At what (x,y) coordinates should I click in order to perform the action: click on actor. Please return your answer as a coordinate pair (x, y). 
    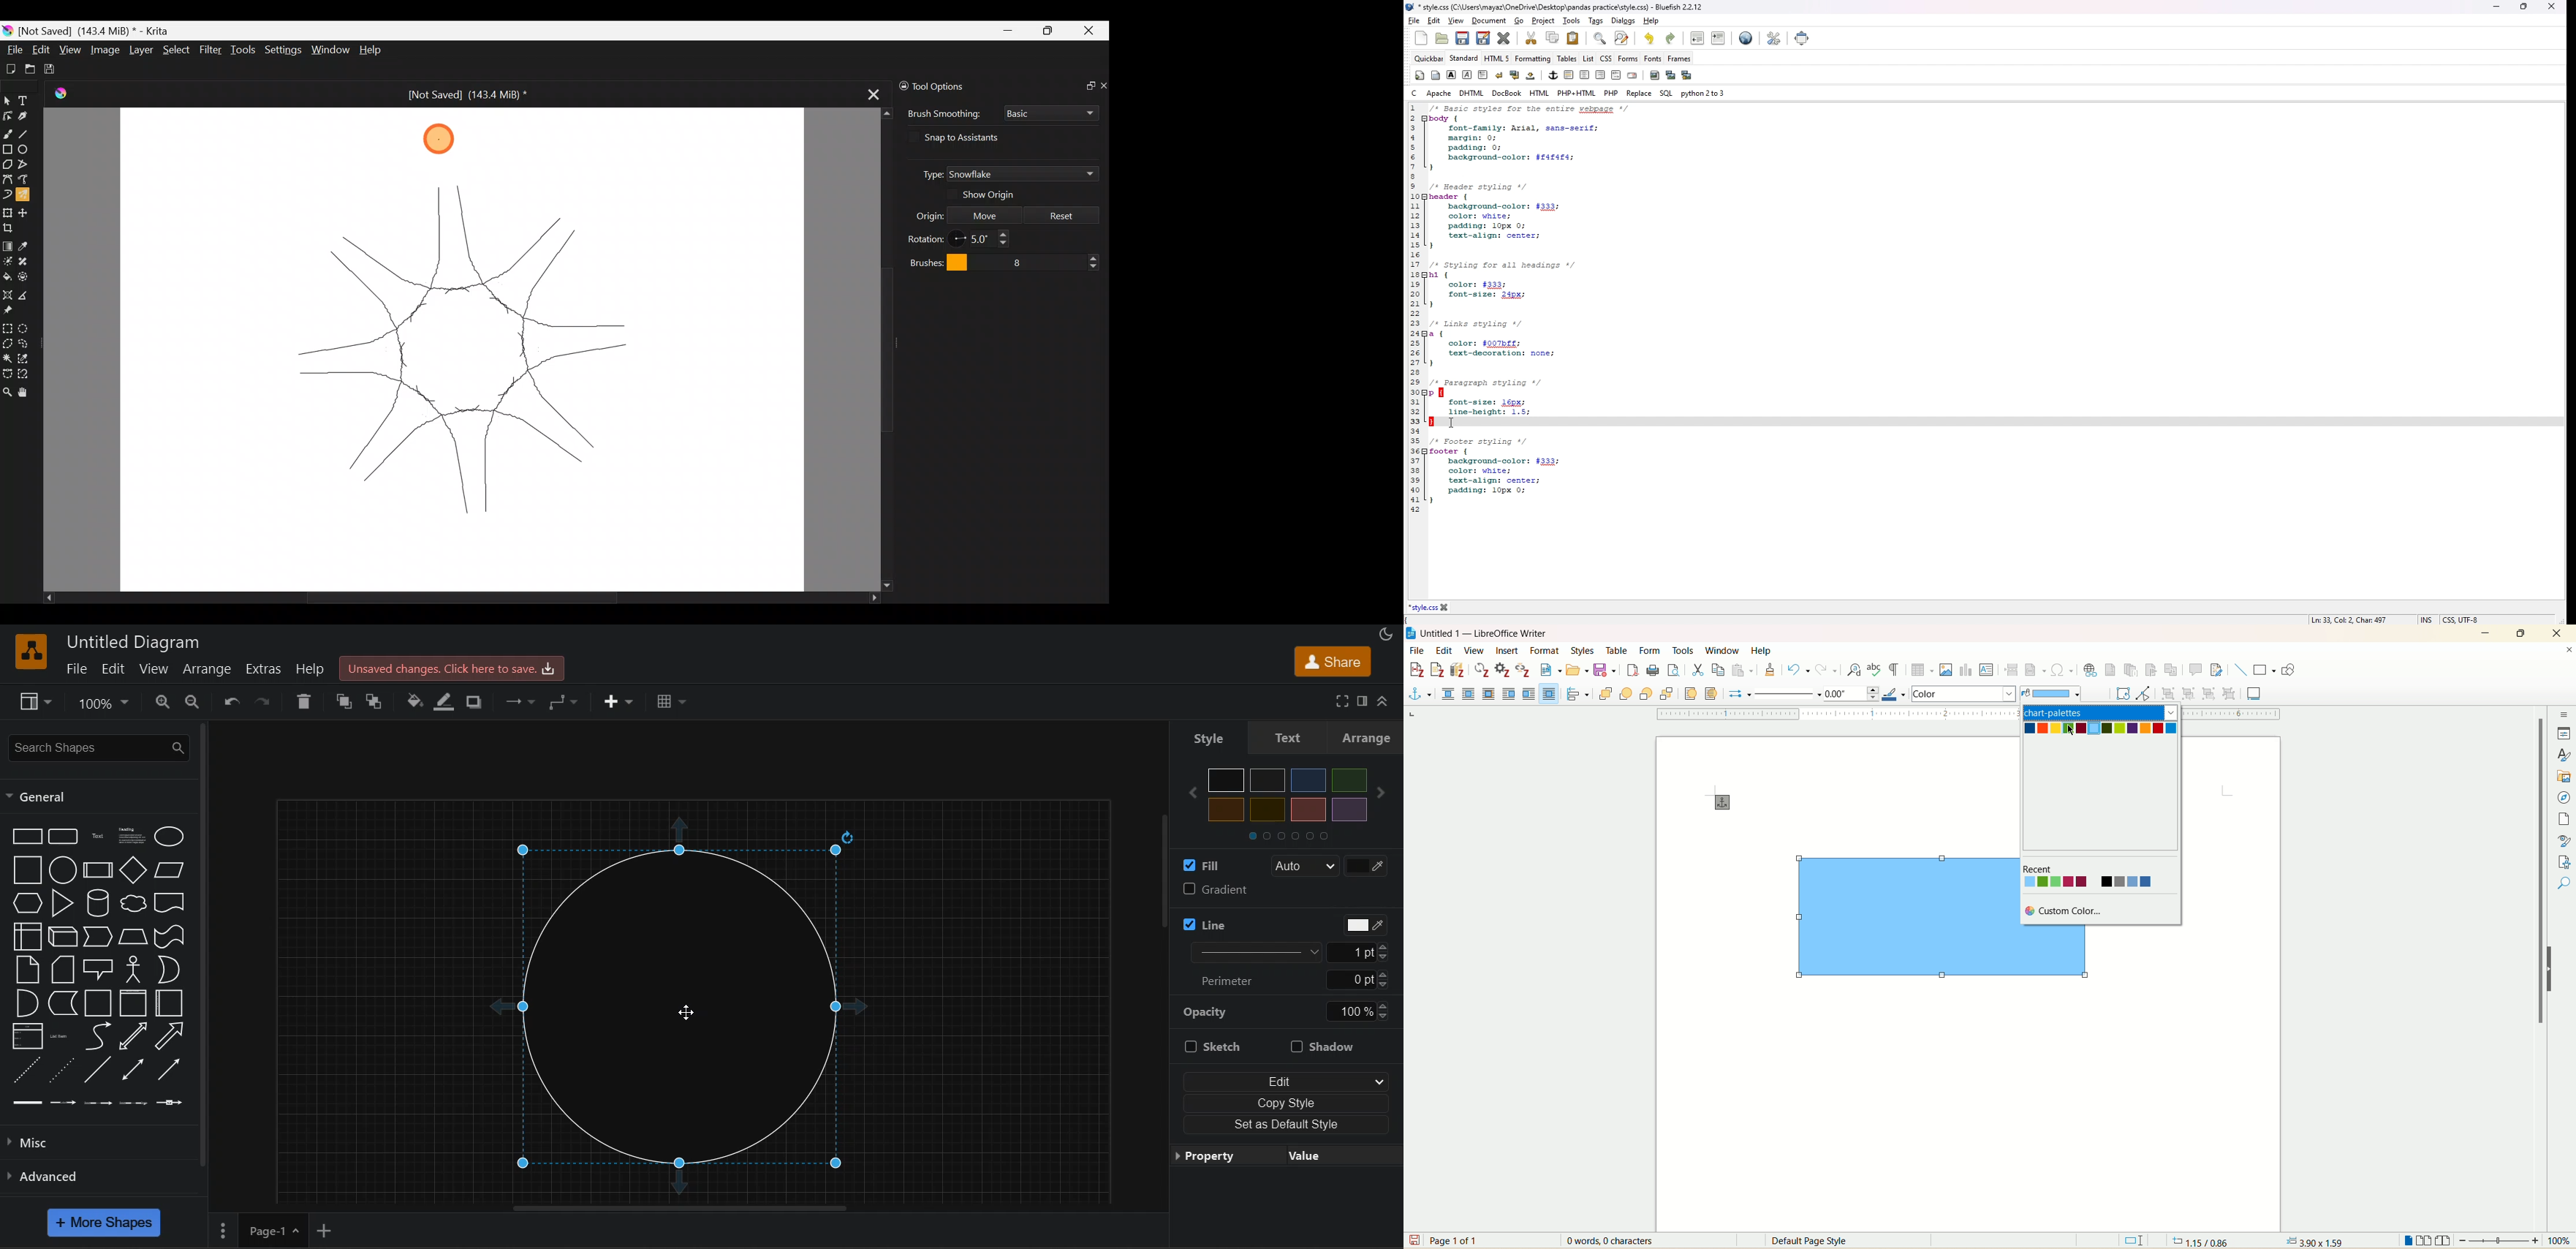
    Looking at the image, I should click on (135, 971).